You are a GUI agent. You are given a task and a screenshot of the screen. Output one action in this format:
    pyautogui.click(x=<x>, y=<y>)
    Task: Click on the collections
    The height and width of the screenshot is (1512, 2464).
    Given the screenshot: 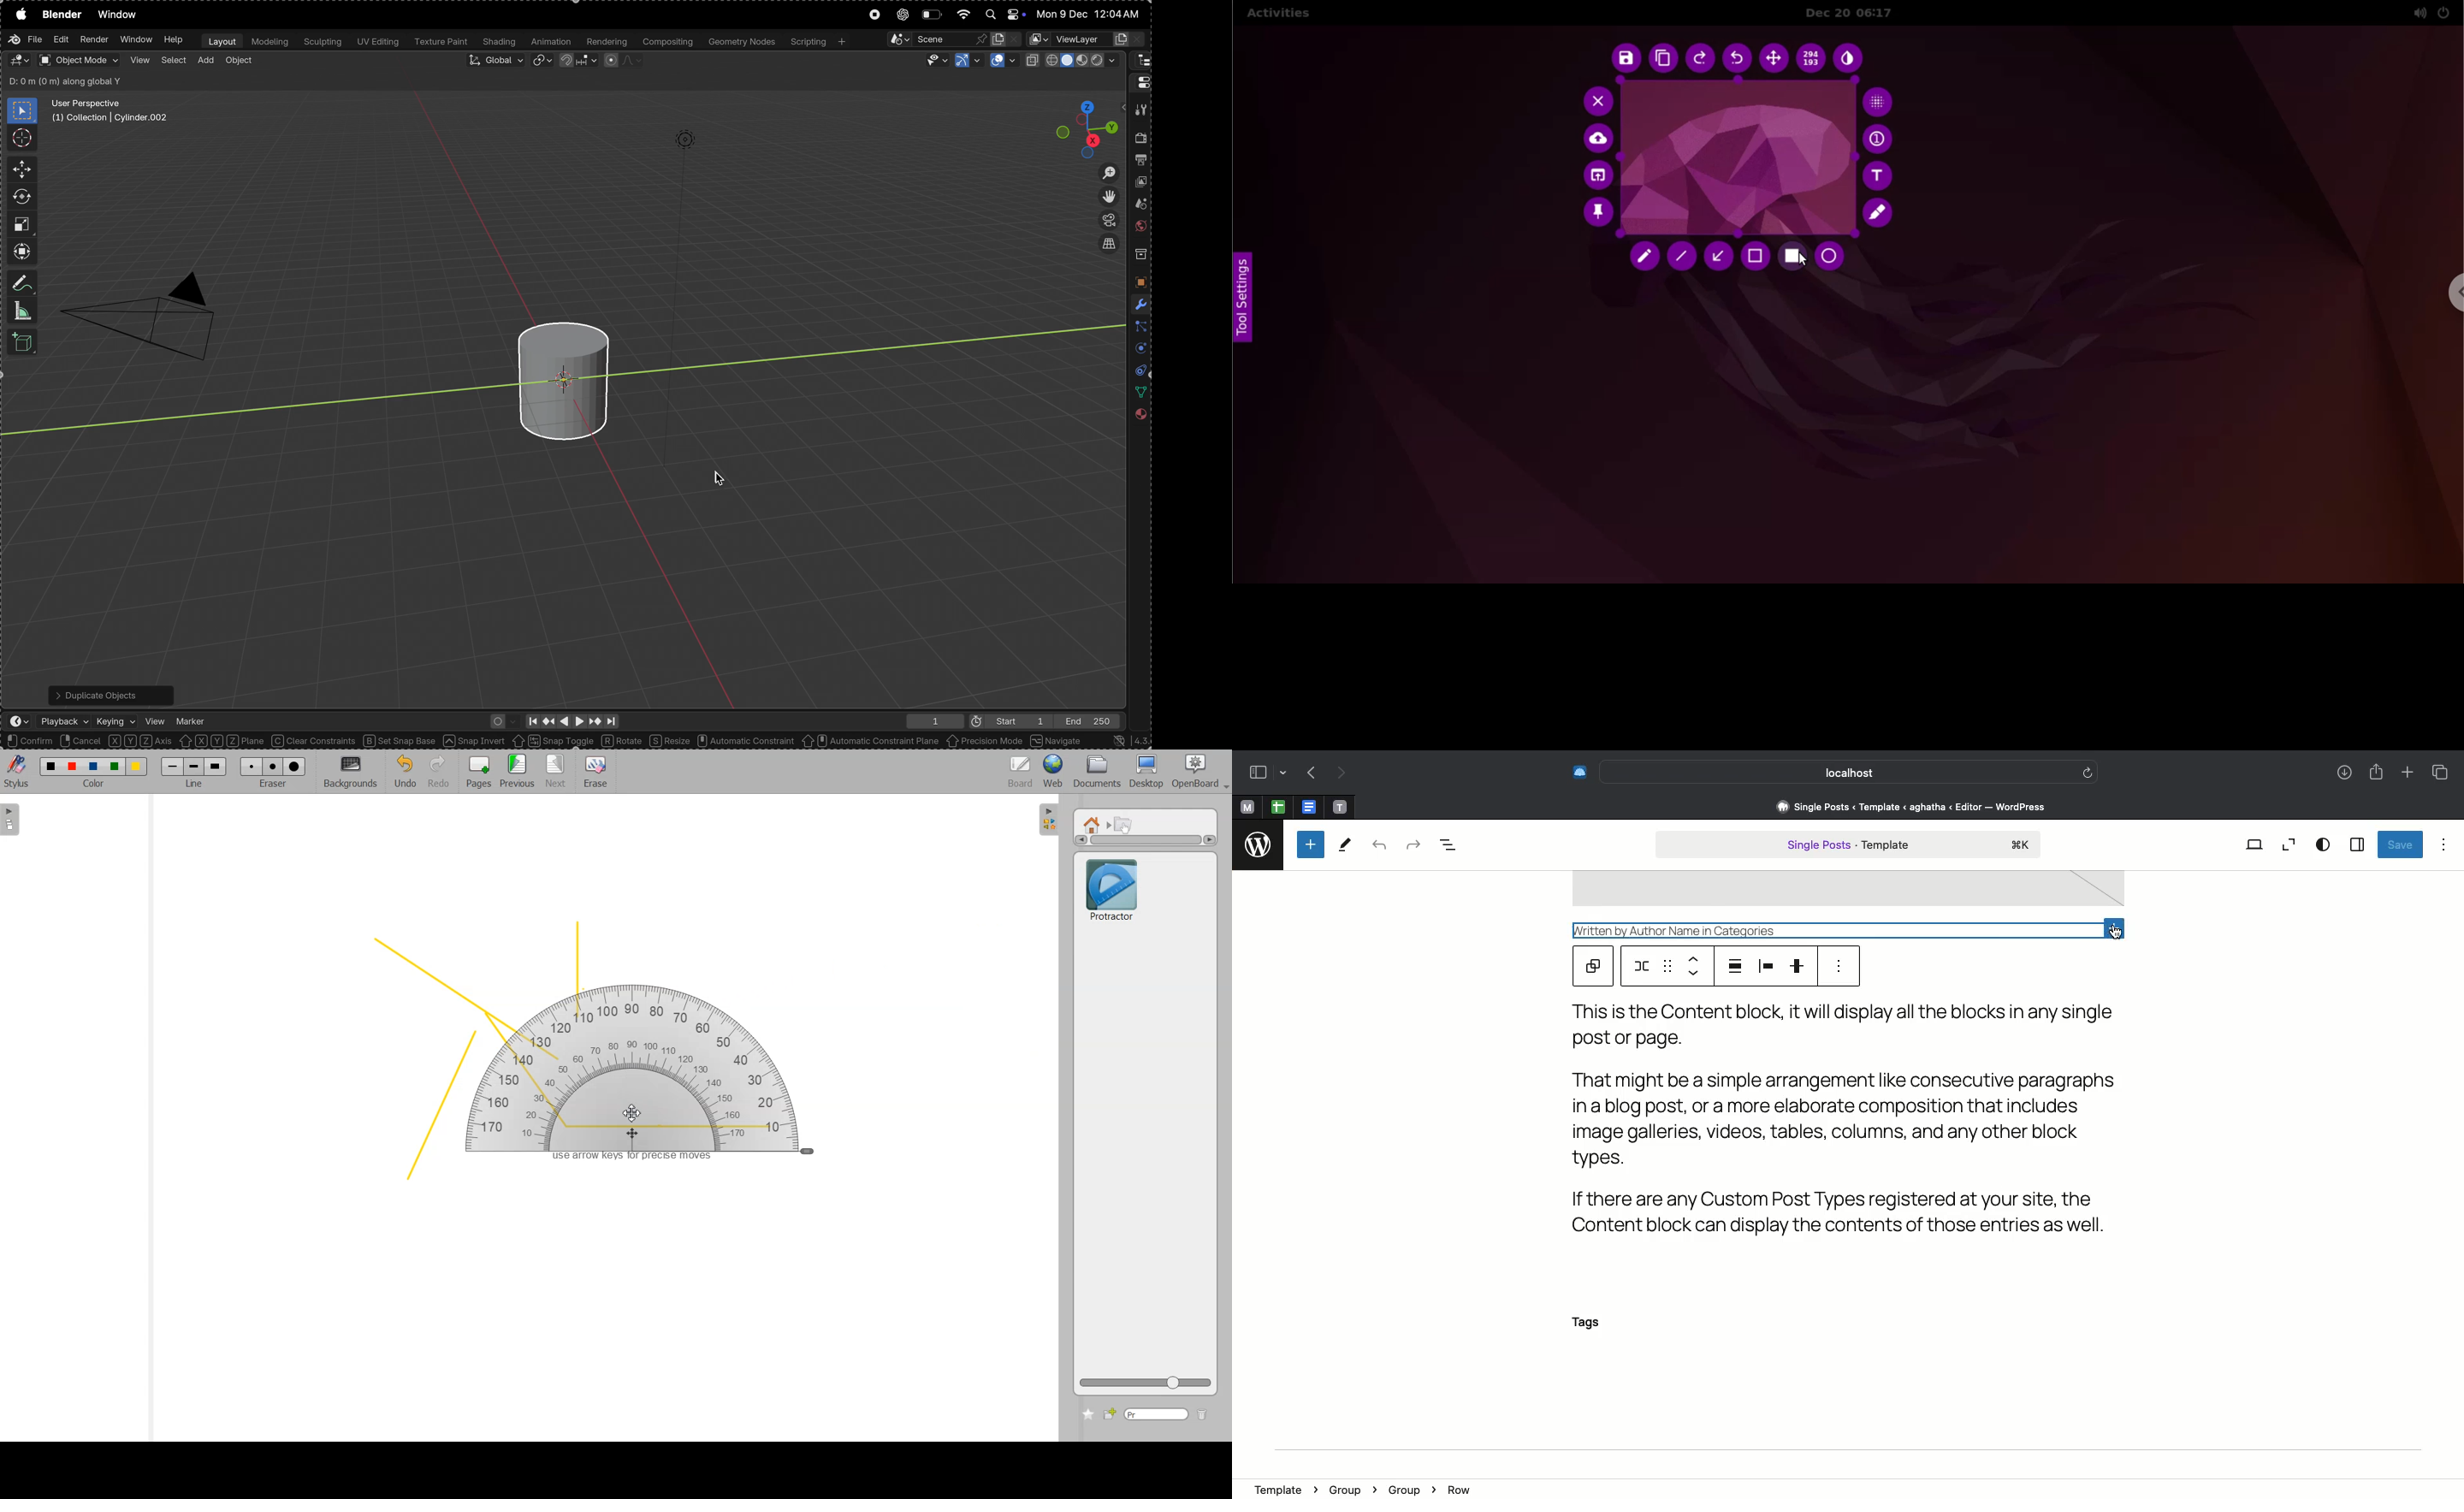 What is the action you would take?
    pyautogui.click(x=1140, y=255)
    